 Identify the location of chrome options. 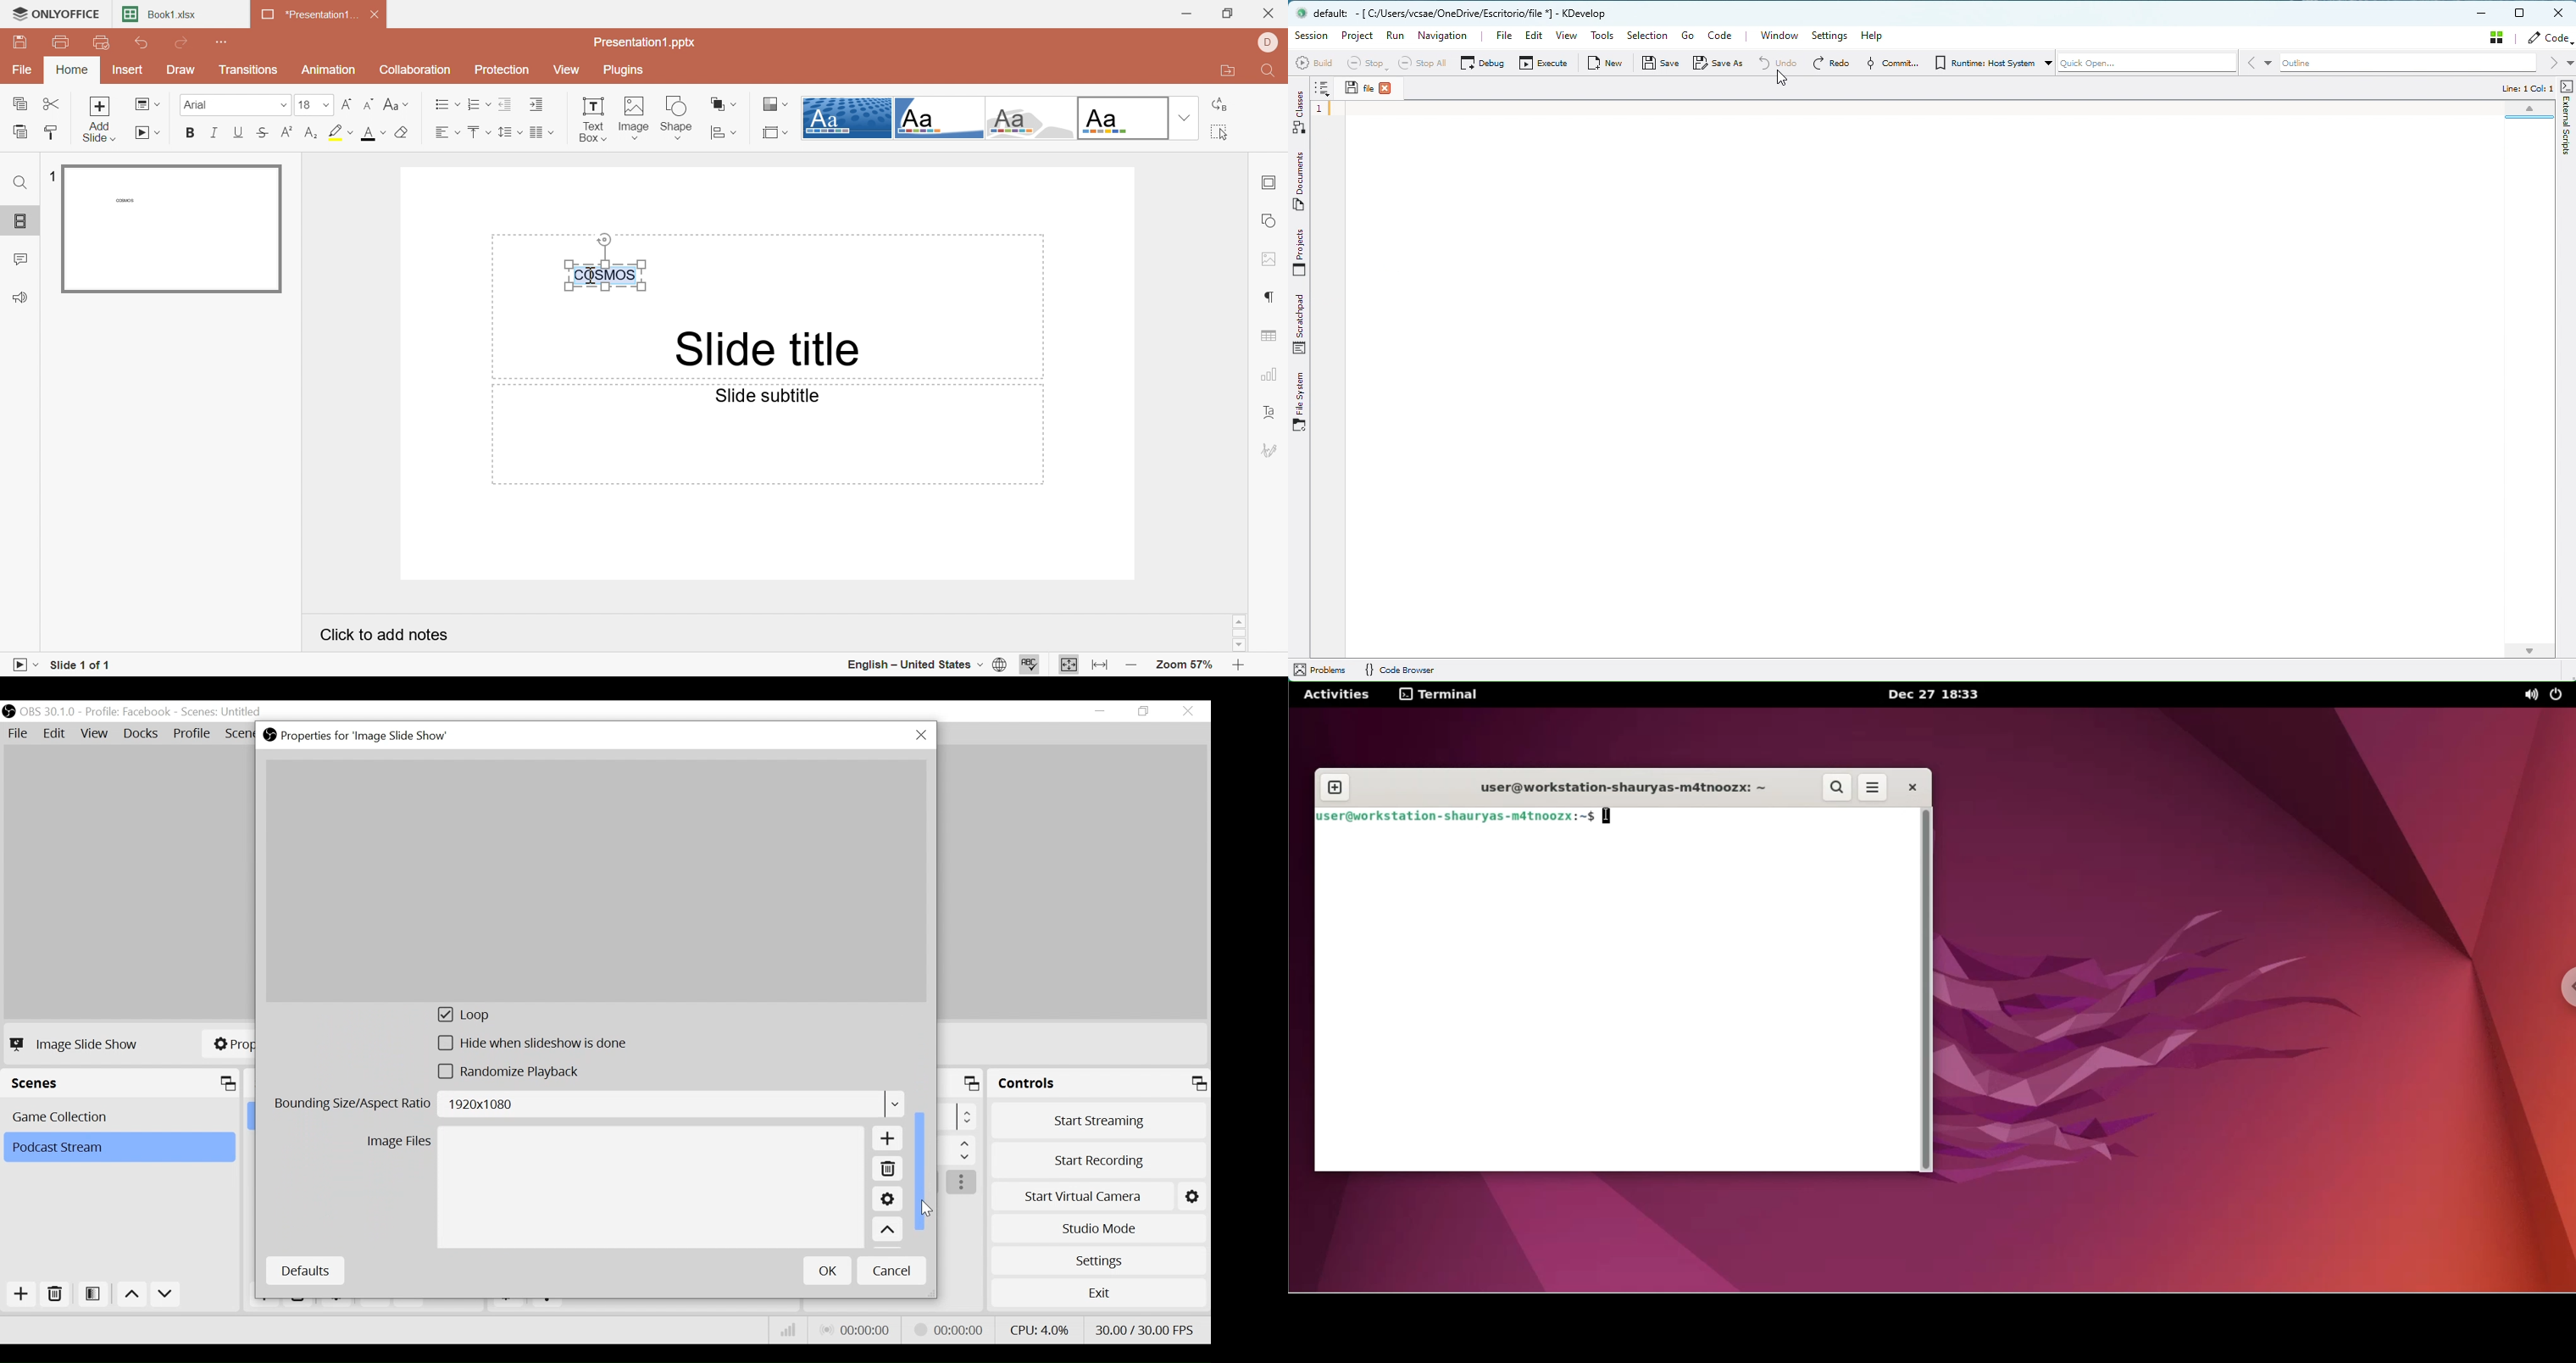
(2563, 991).